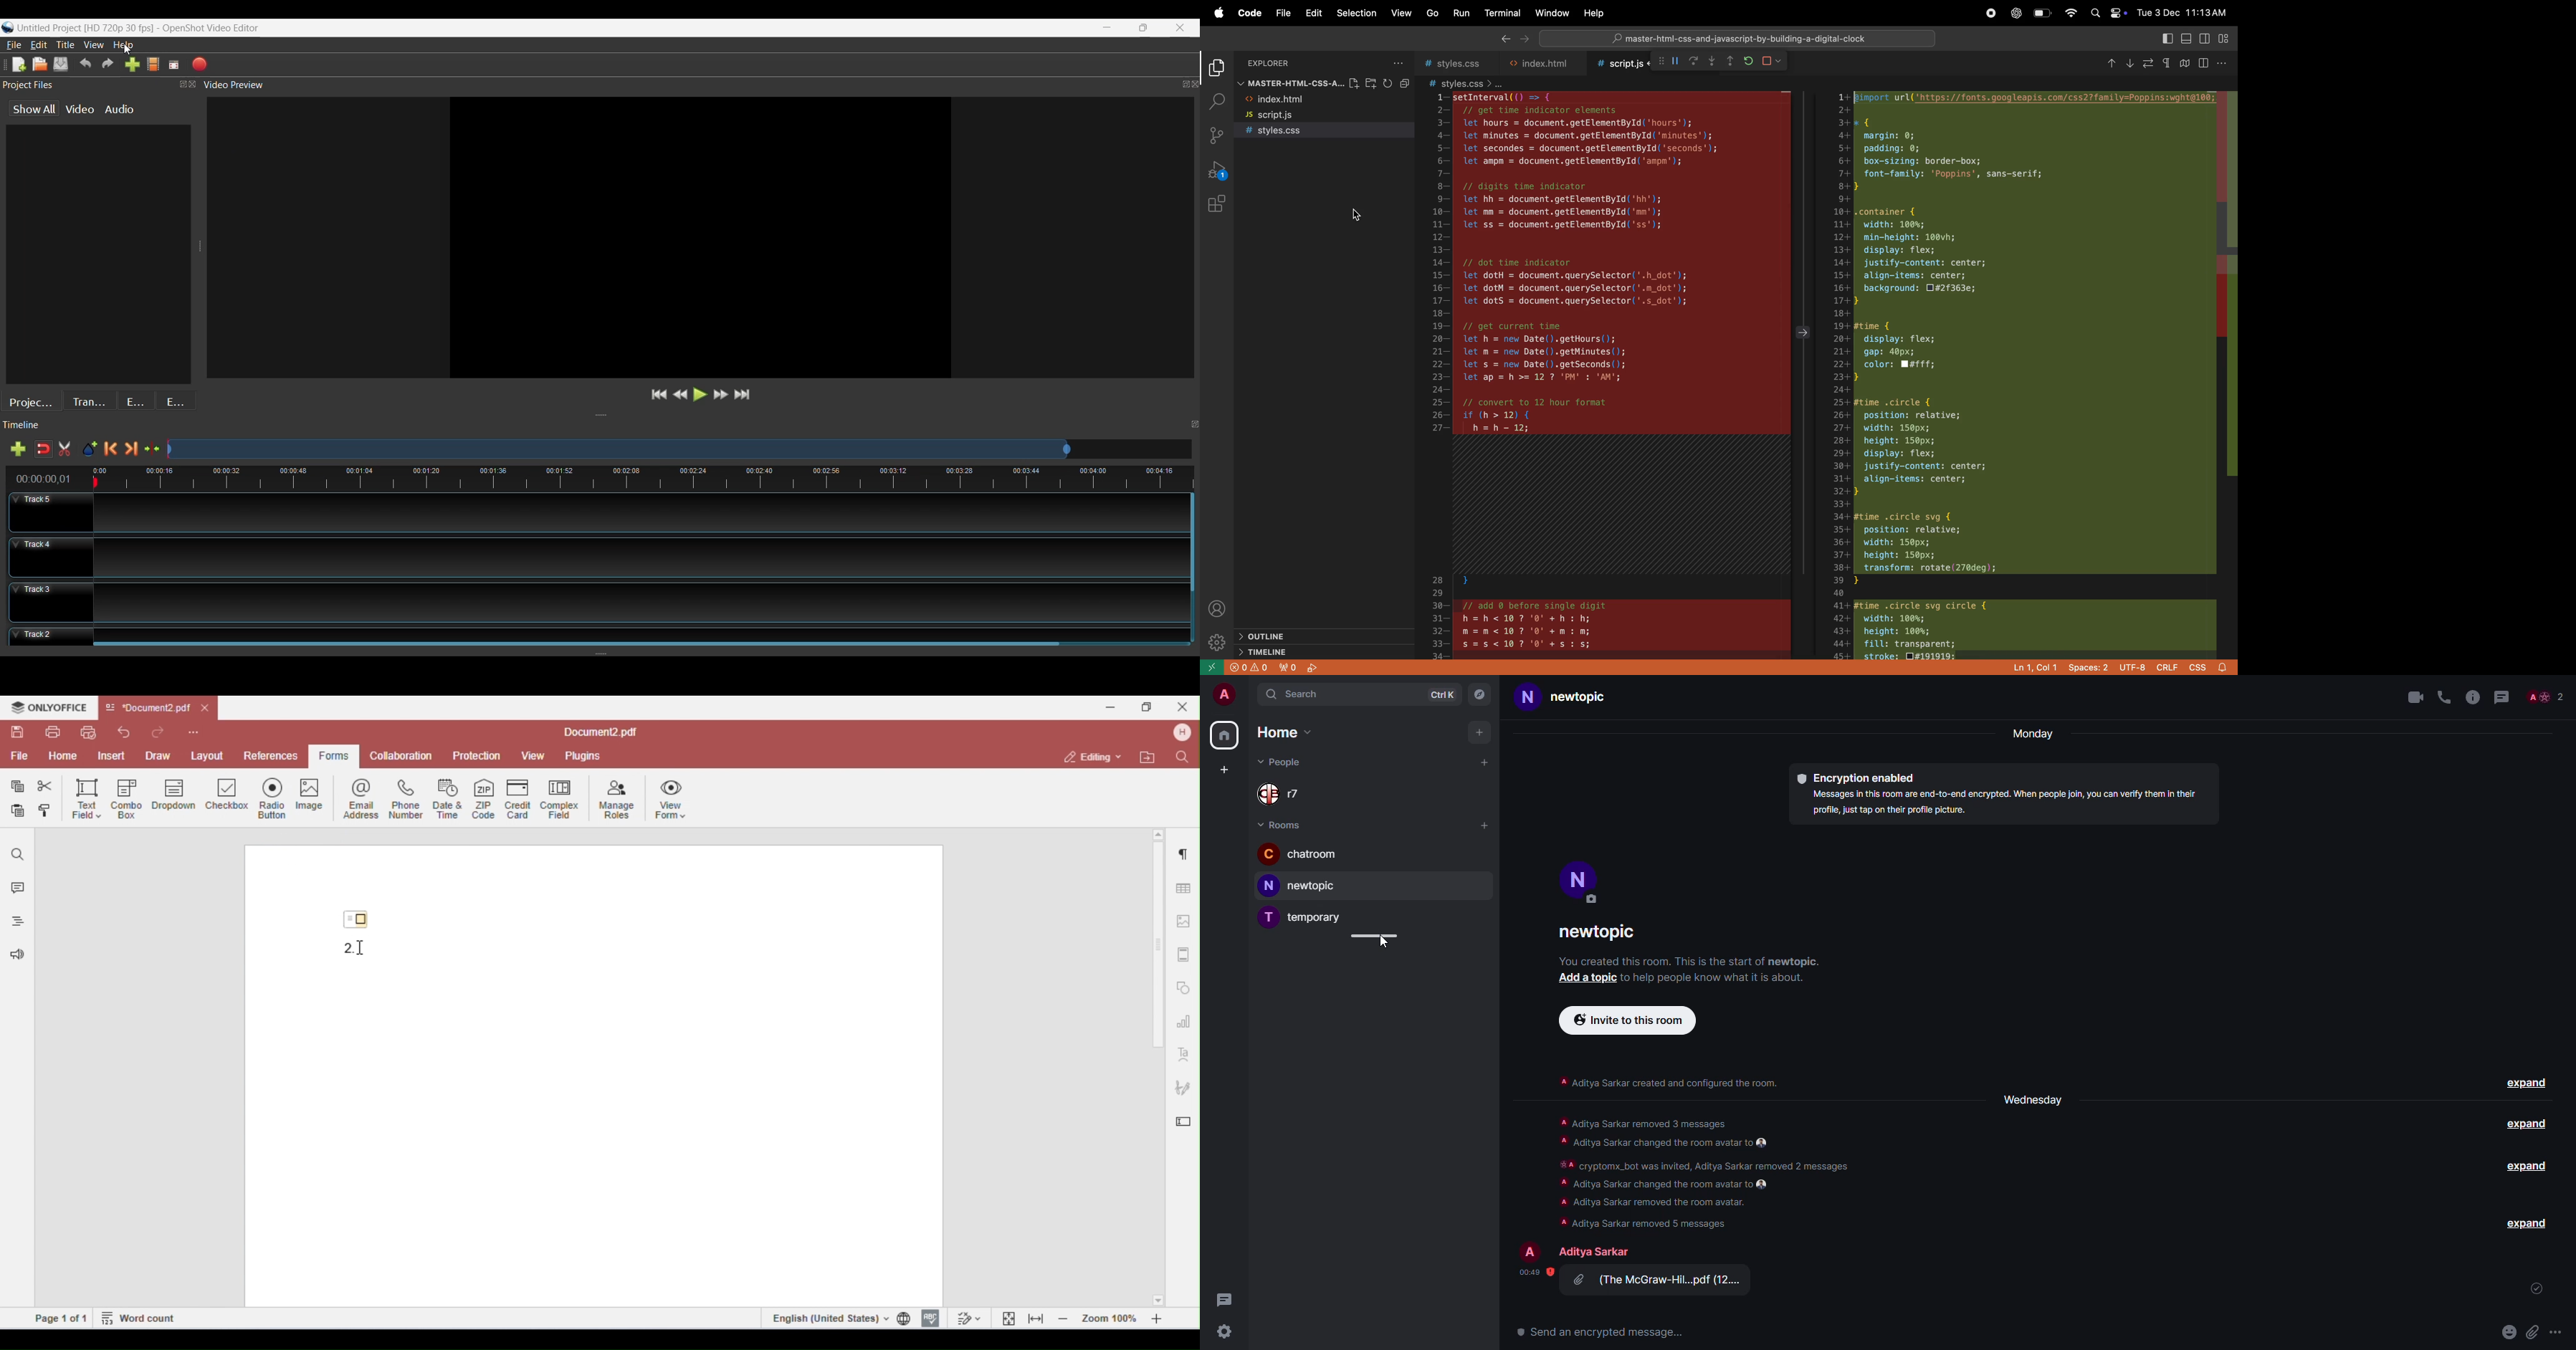 The image size is (2576, 1372). What do you see at coordinates (1297, 885) in the screenshot?
I see `new topic` at bounding box center [1297, 885].